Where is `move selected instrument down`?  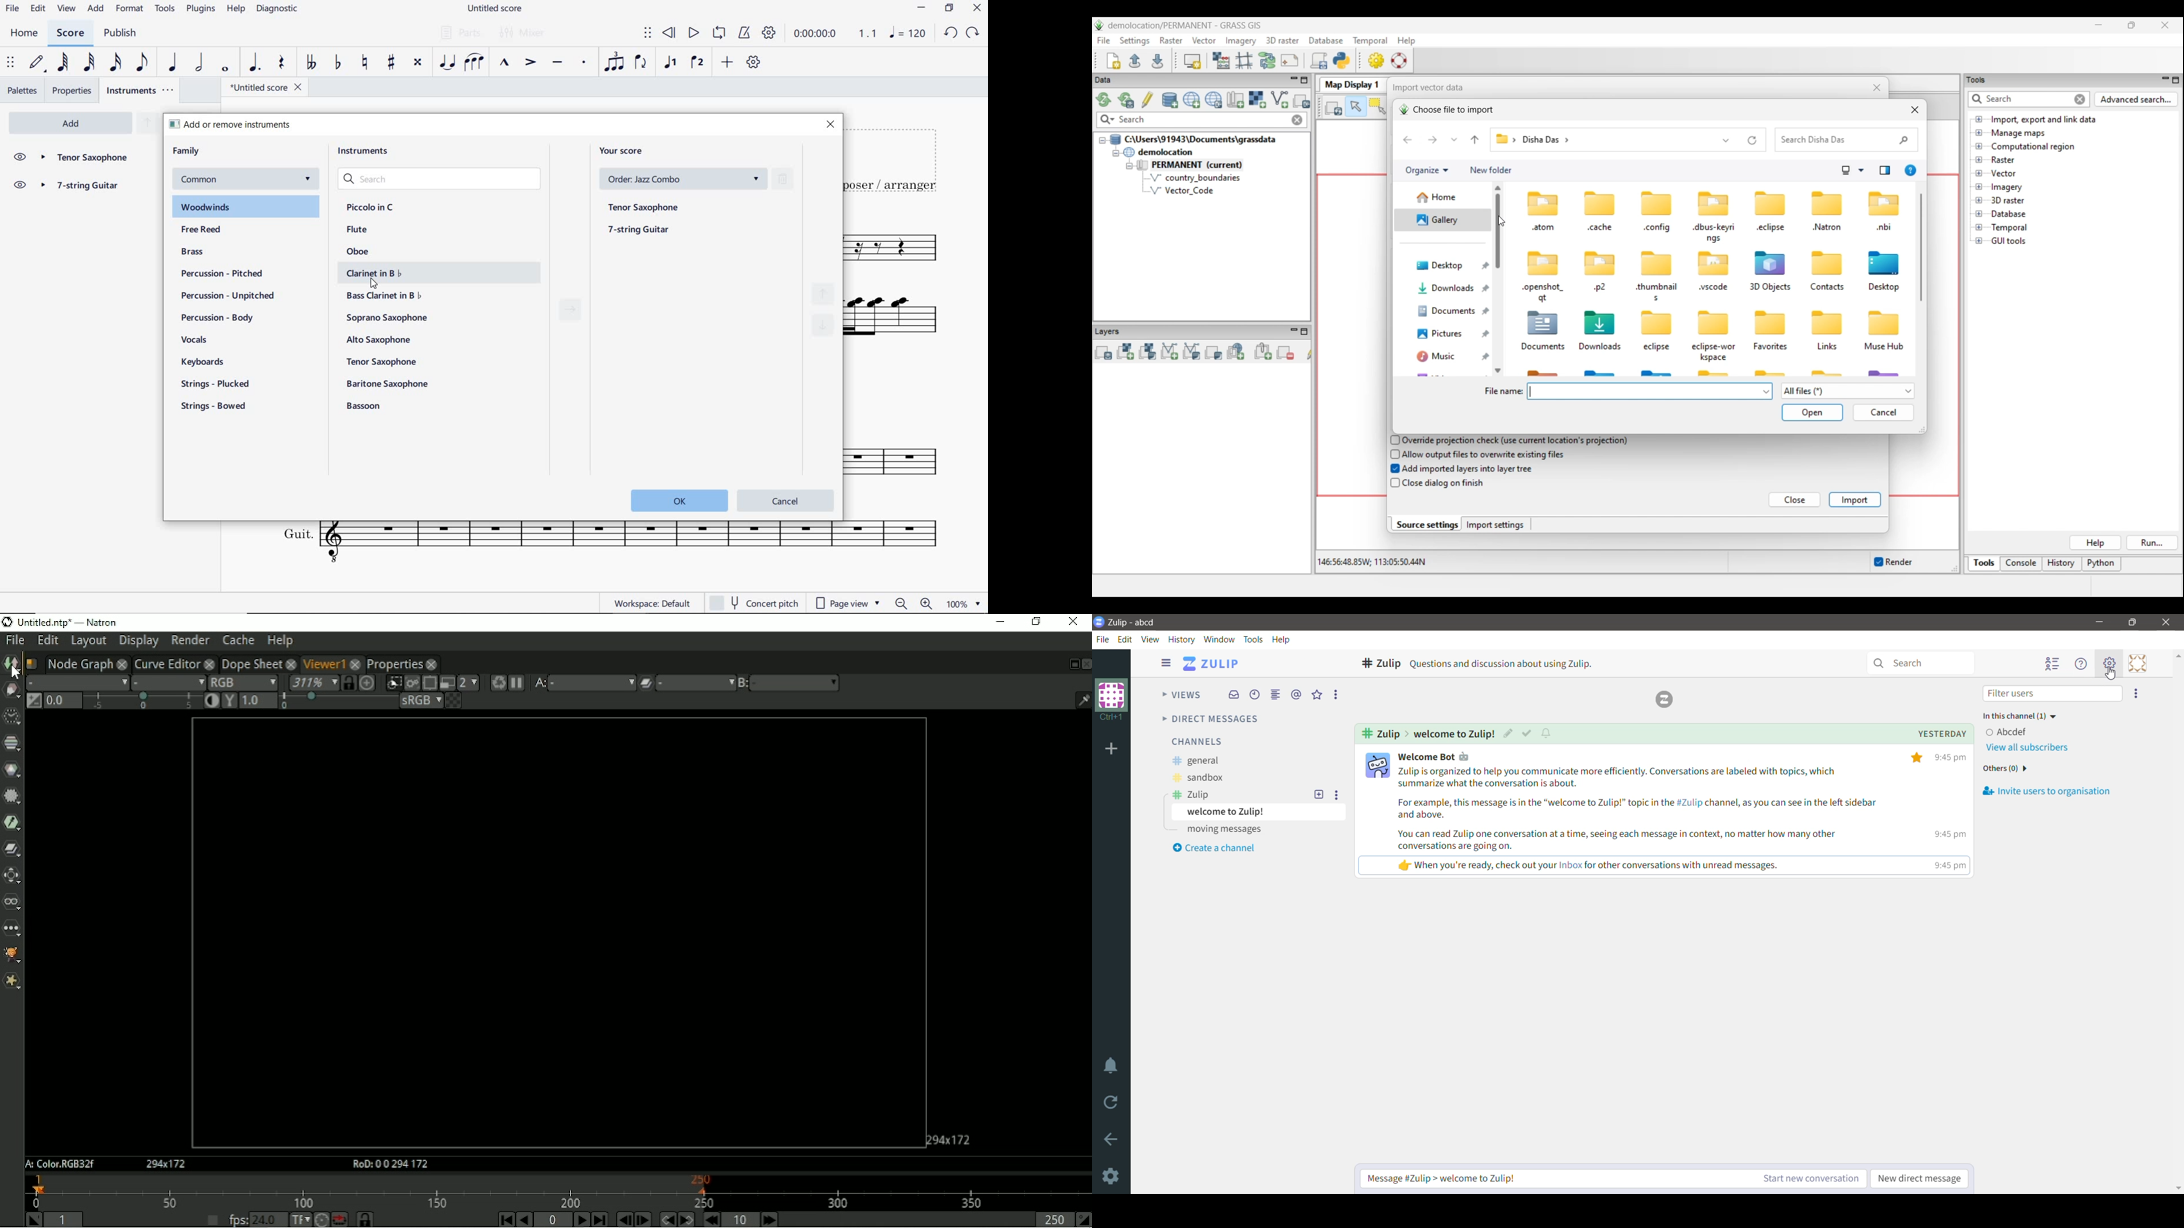 move selected instrument down is located at coordinates (825, 322).